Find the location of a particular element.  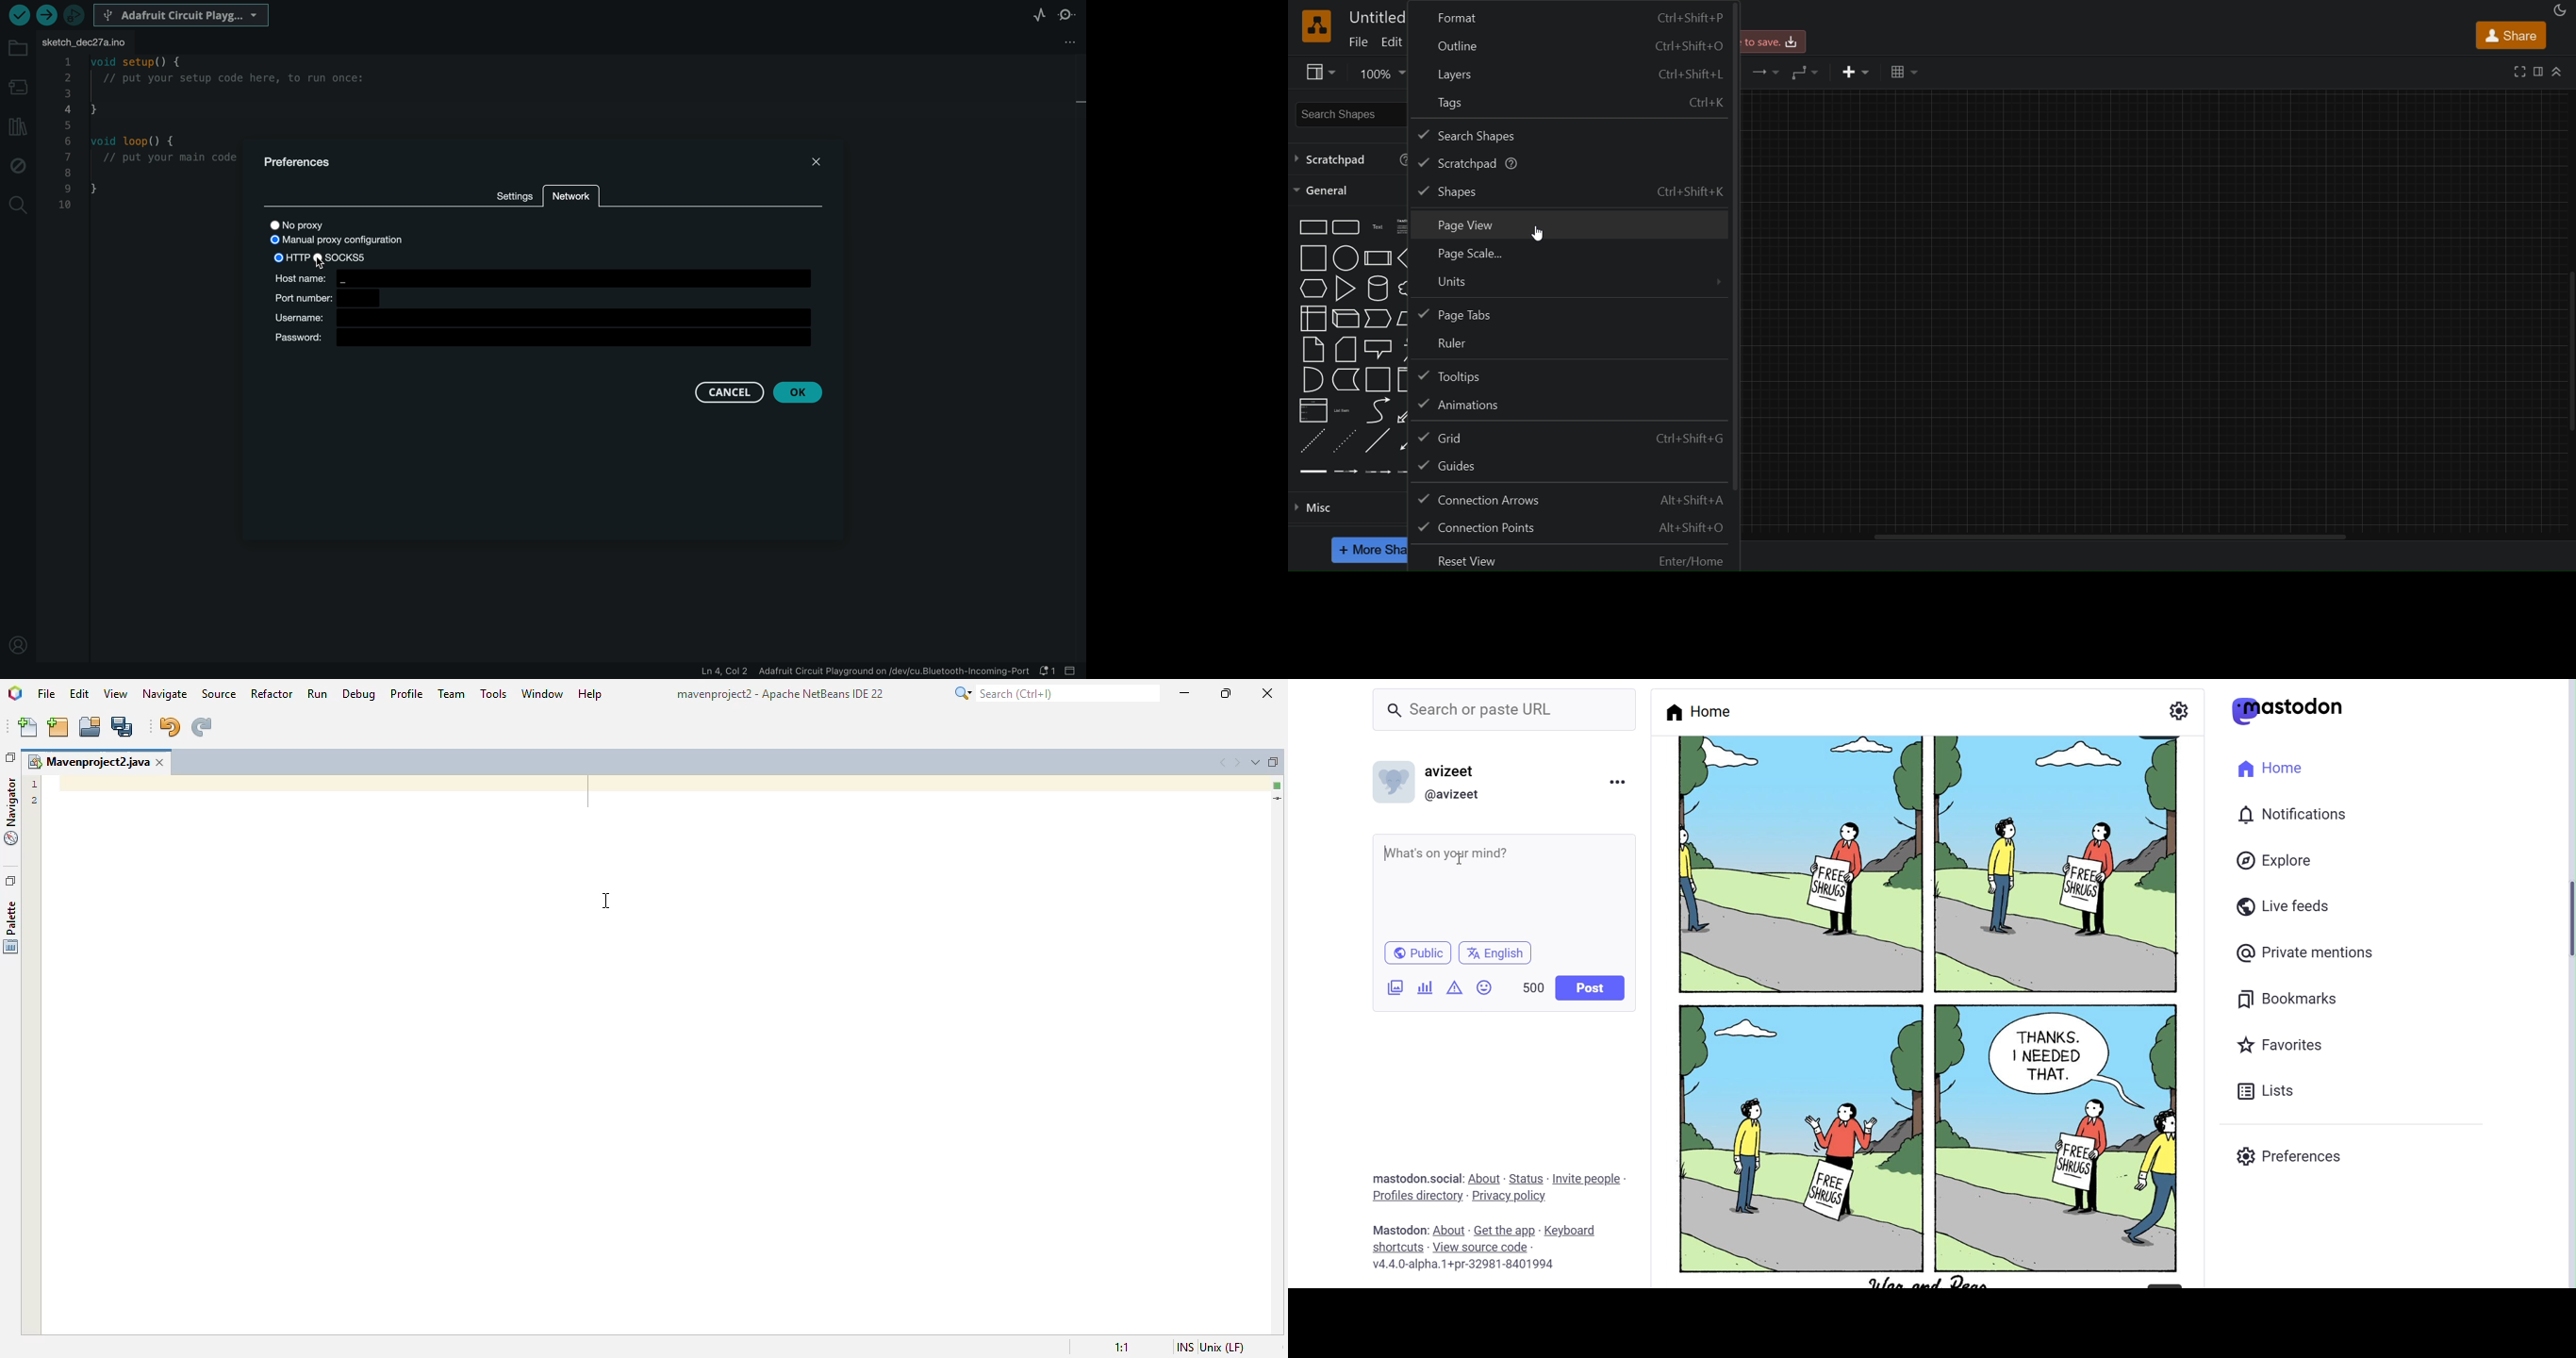

Privacy Policy is located at coordinates (1509, 1197).